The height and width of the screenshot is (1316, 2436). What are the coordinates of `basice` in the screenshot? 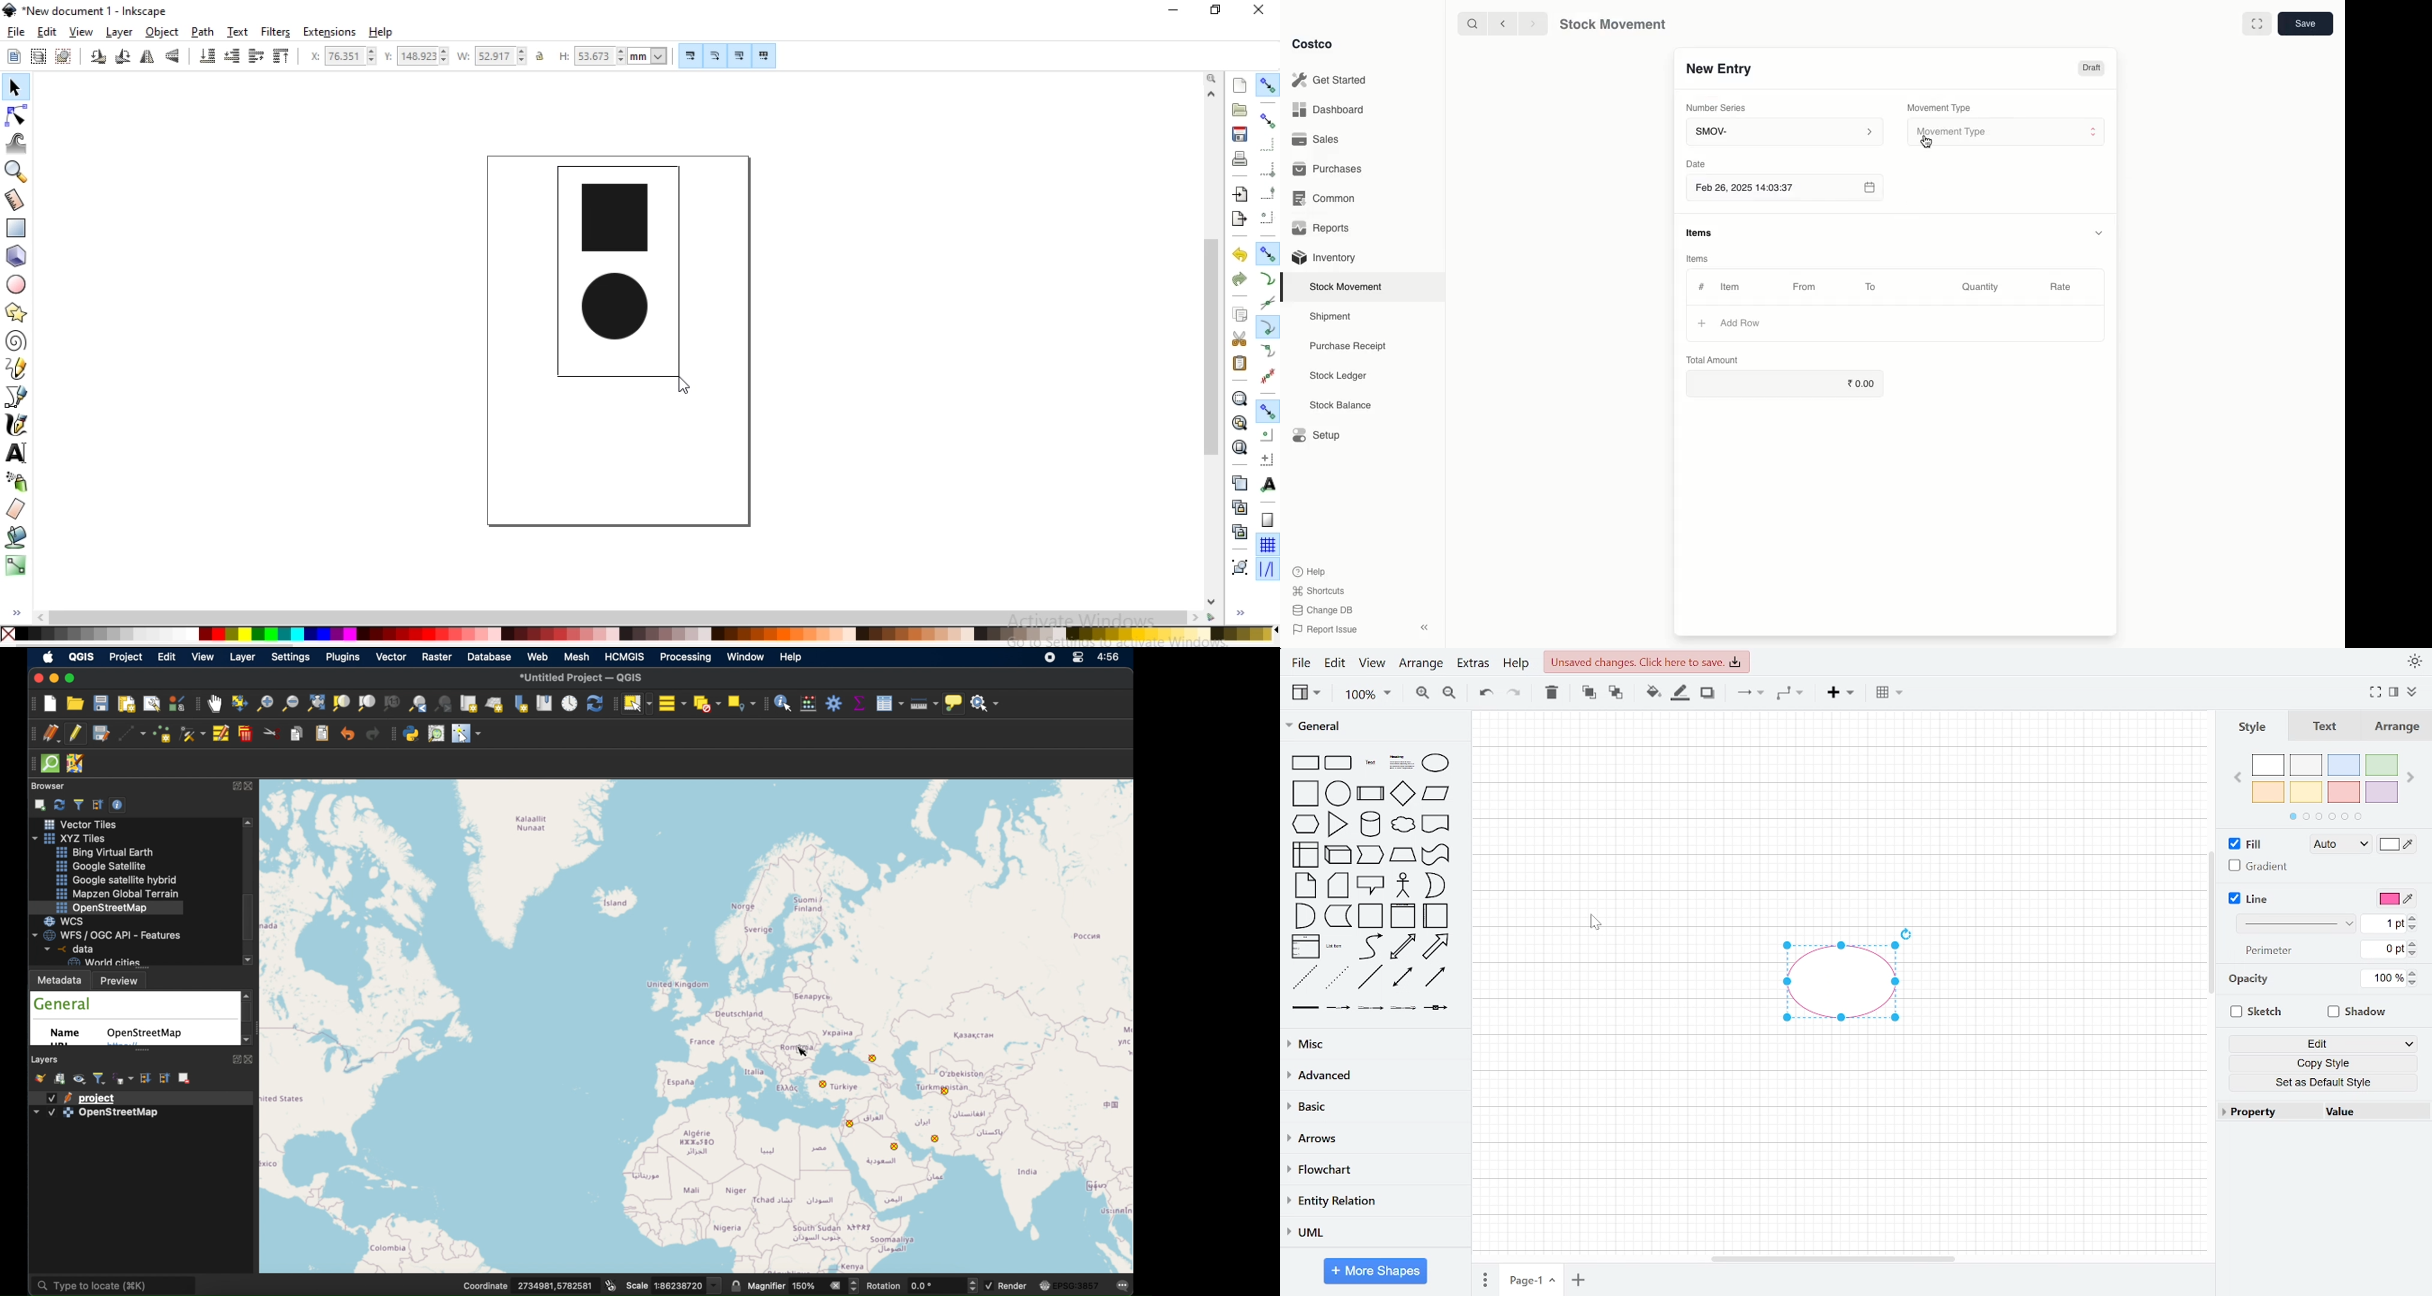 It's located at (1372, 1109).